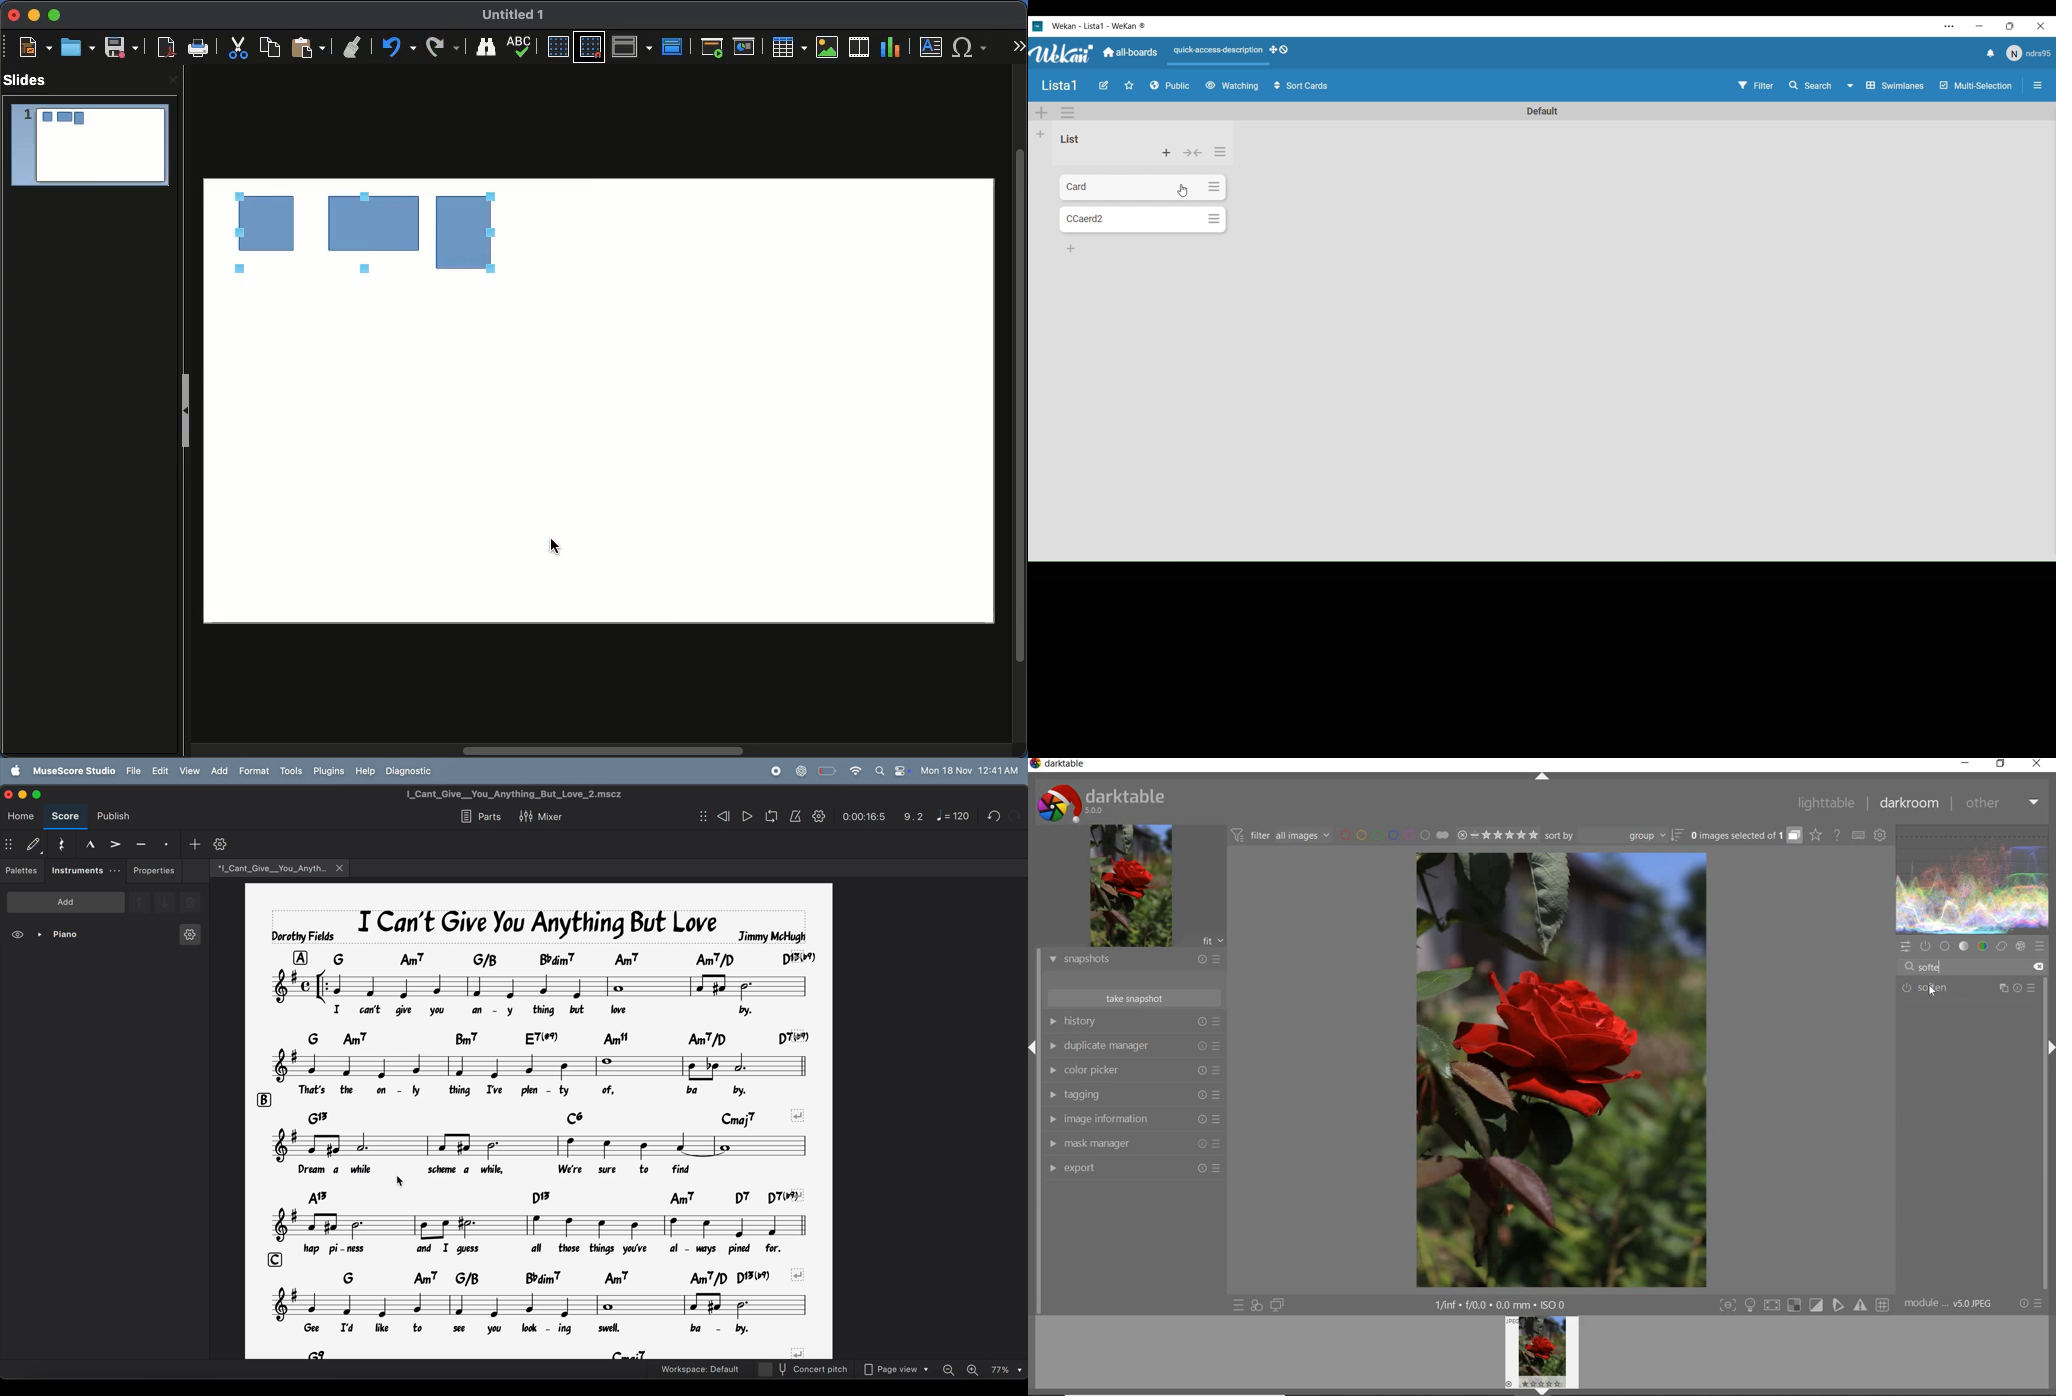 Image resolution: width=2072 pixels, height=1400 pixels. I want to click on lyrics, so click(555, 1330).